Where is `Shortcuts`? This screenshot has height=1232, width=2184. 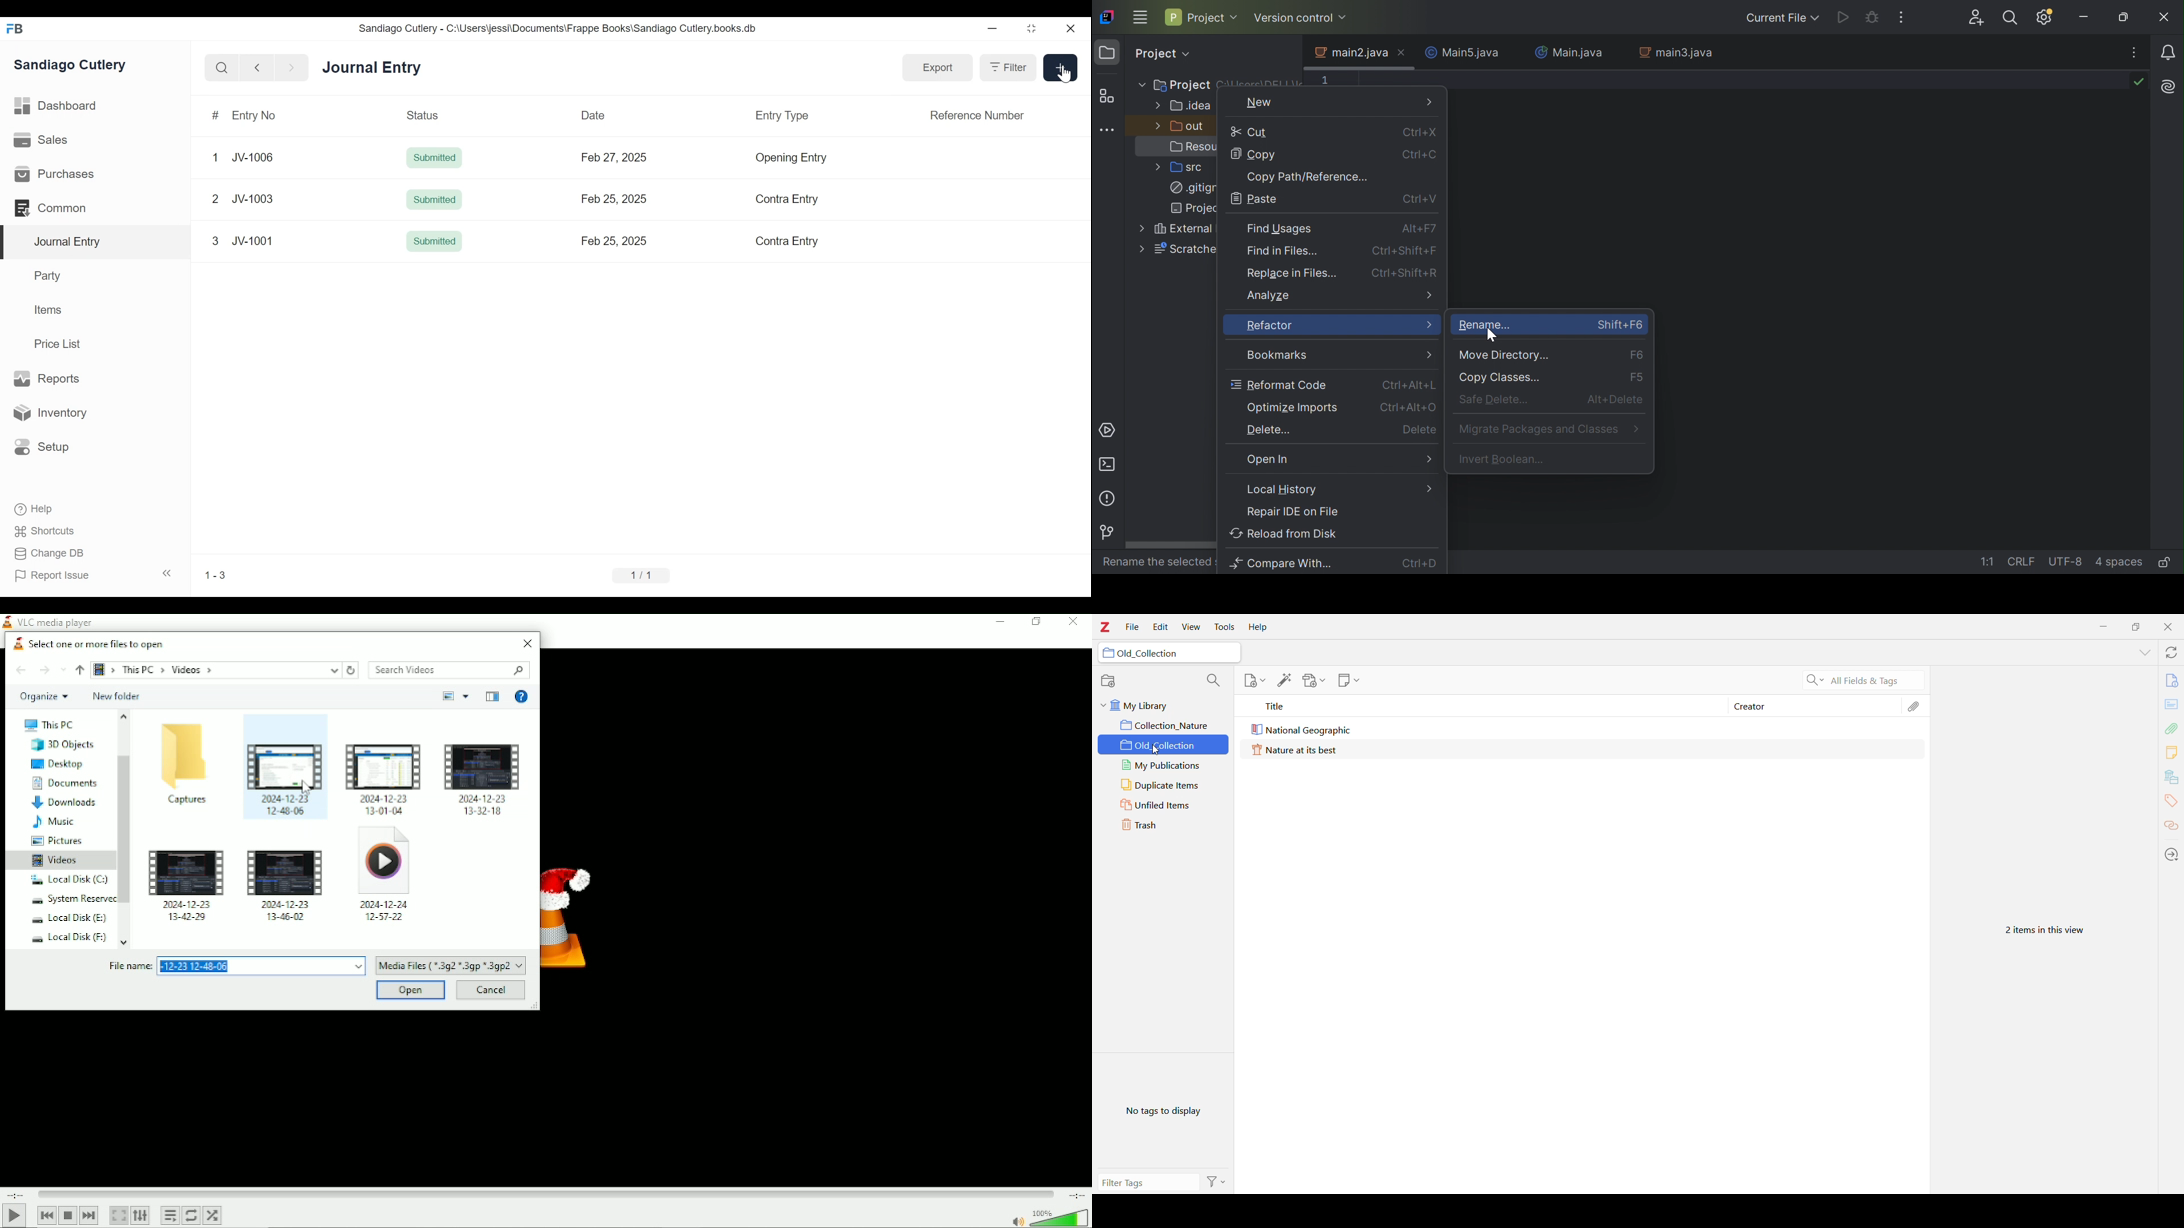 Shortcuts is located at coordinates (39, 532).